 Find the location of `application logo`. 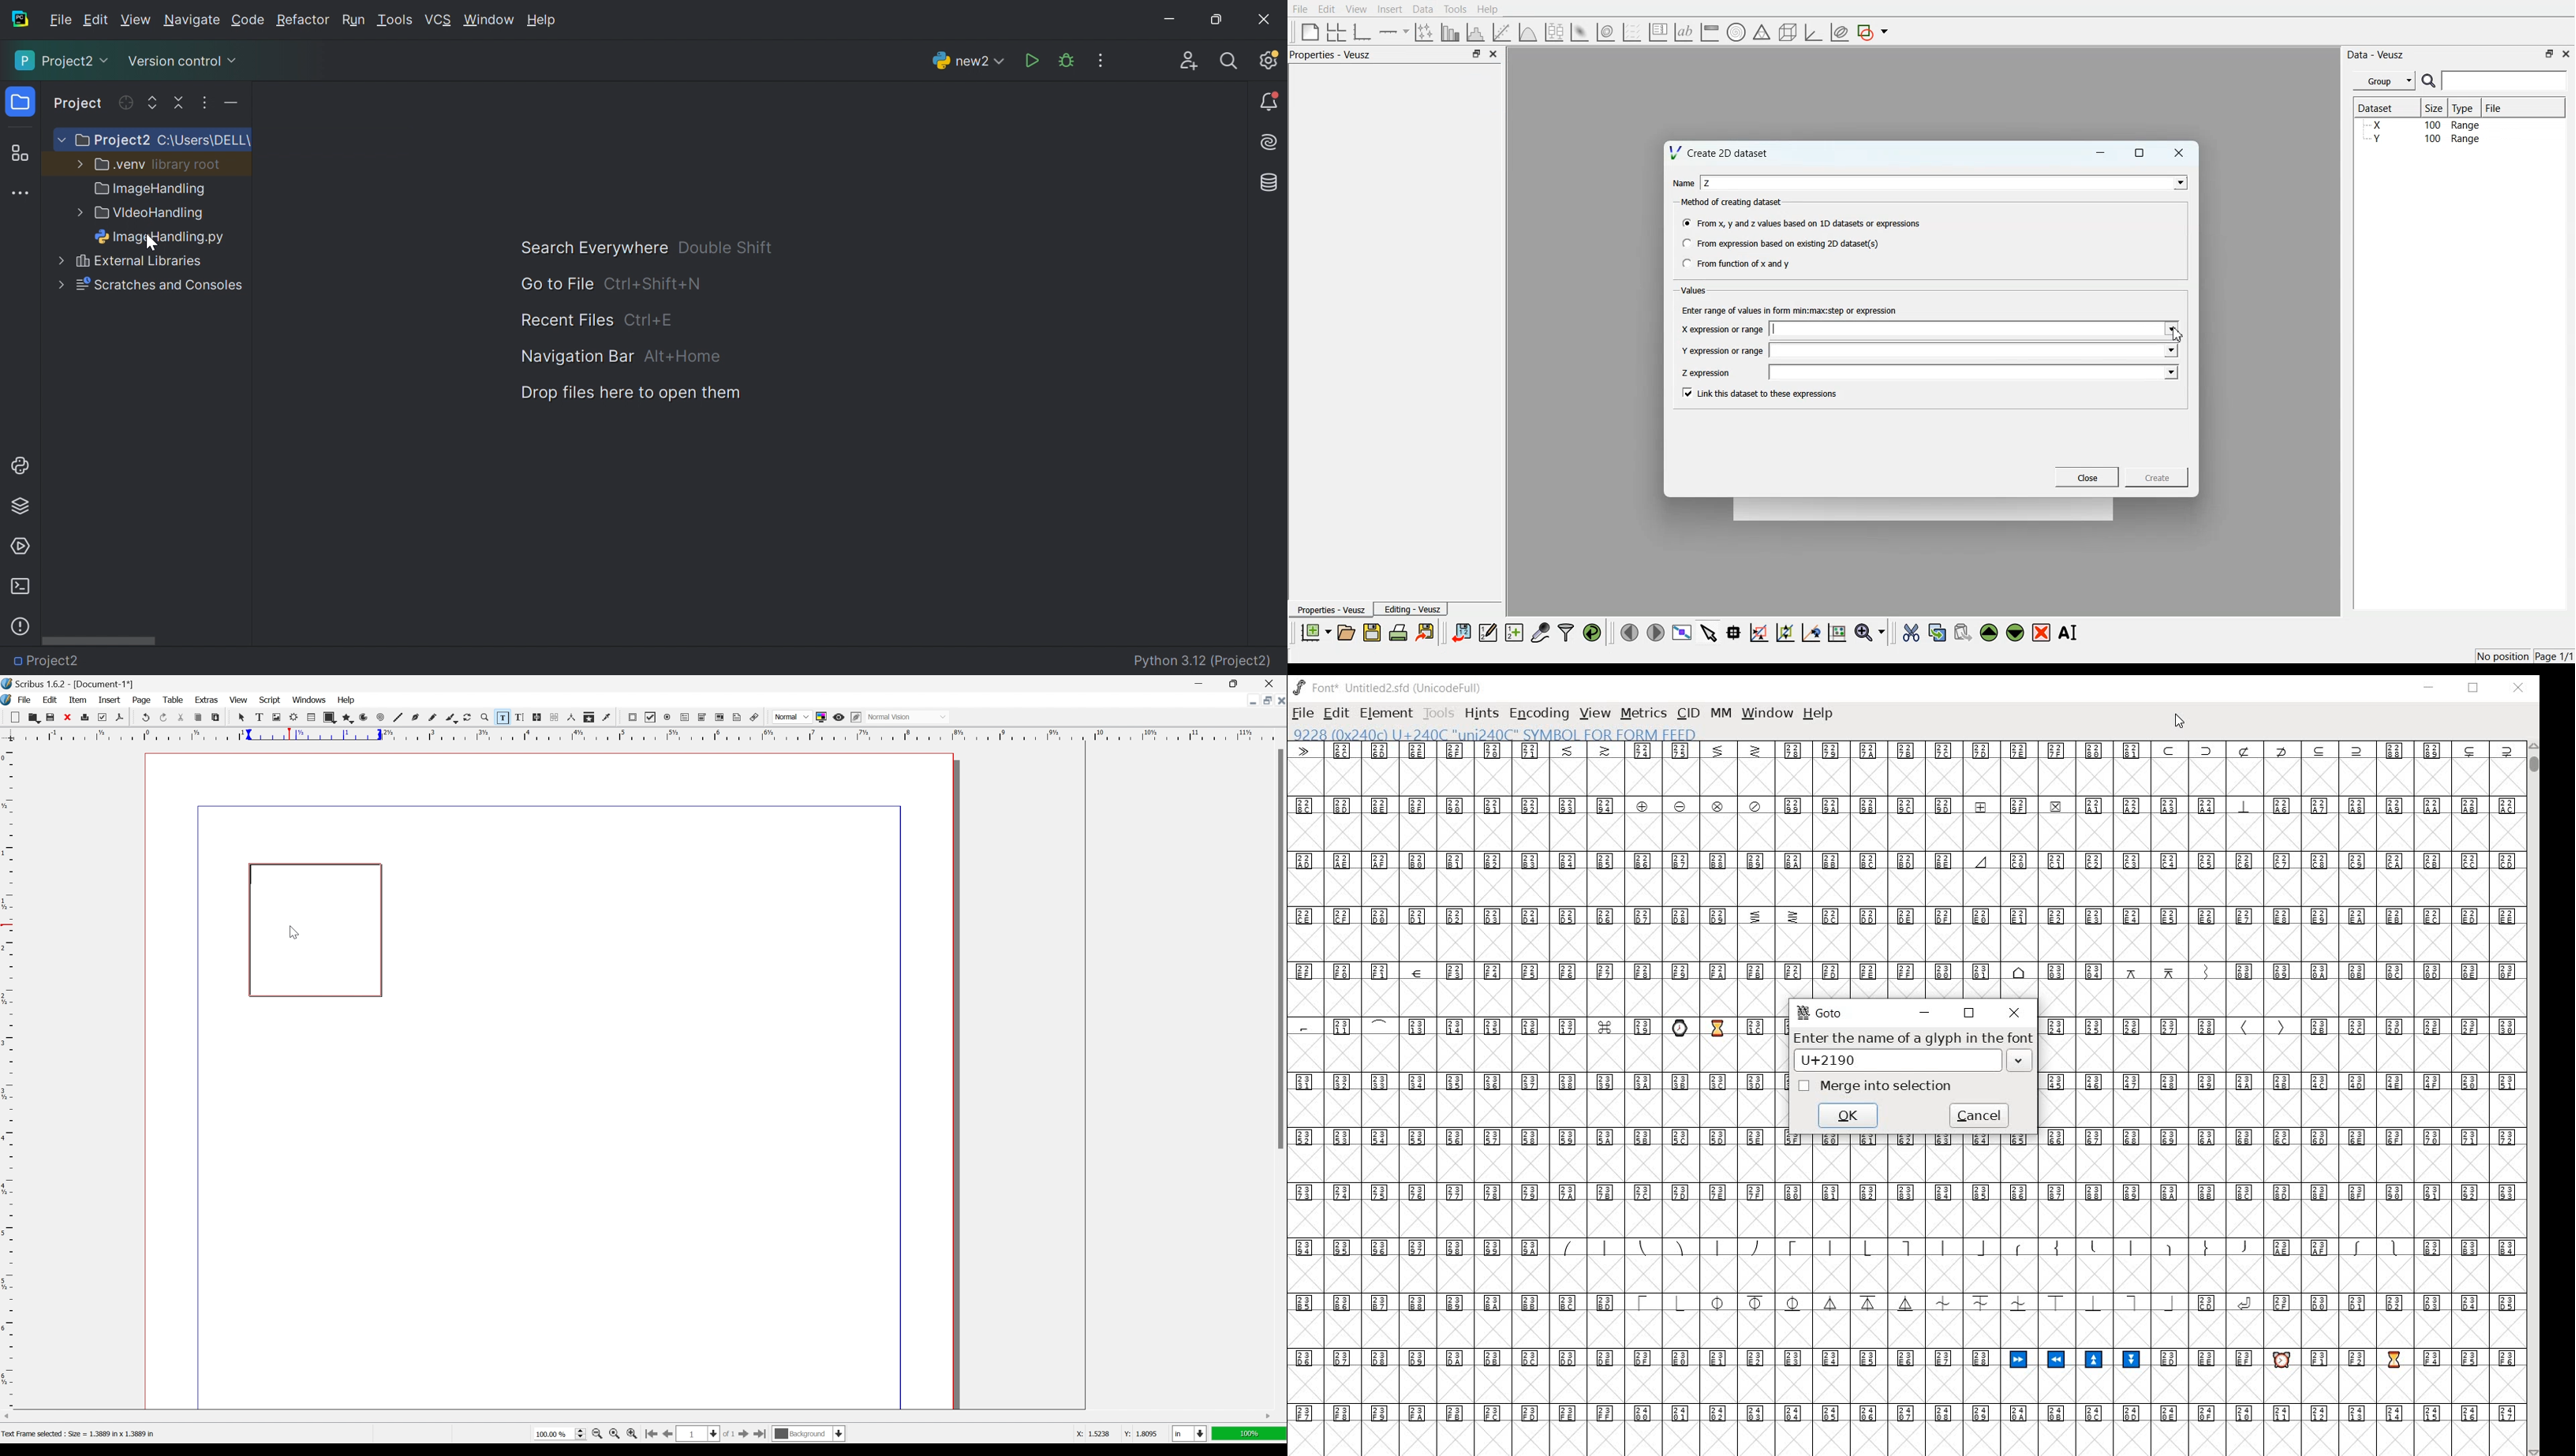

application logo is located at coordinates (9, 701).